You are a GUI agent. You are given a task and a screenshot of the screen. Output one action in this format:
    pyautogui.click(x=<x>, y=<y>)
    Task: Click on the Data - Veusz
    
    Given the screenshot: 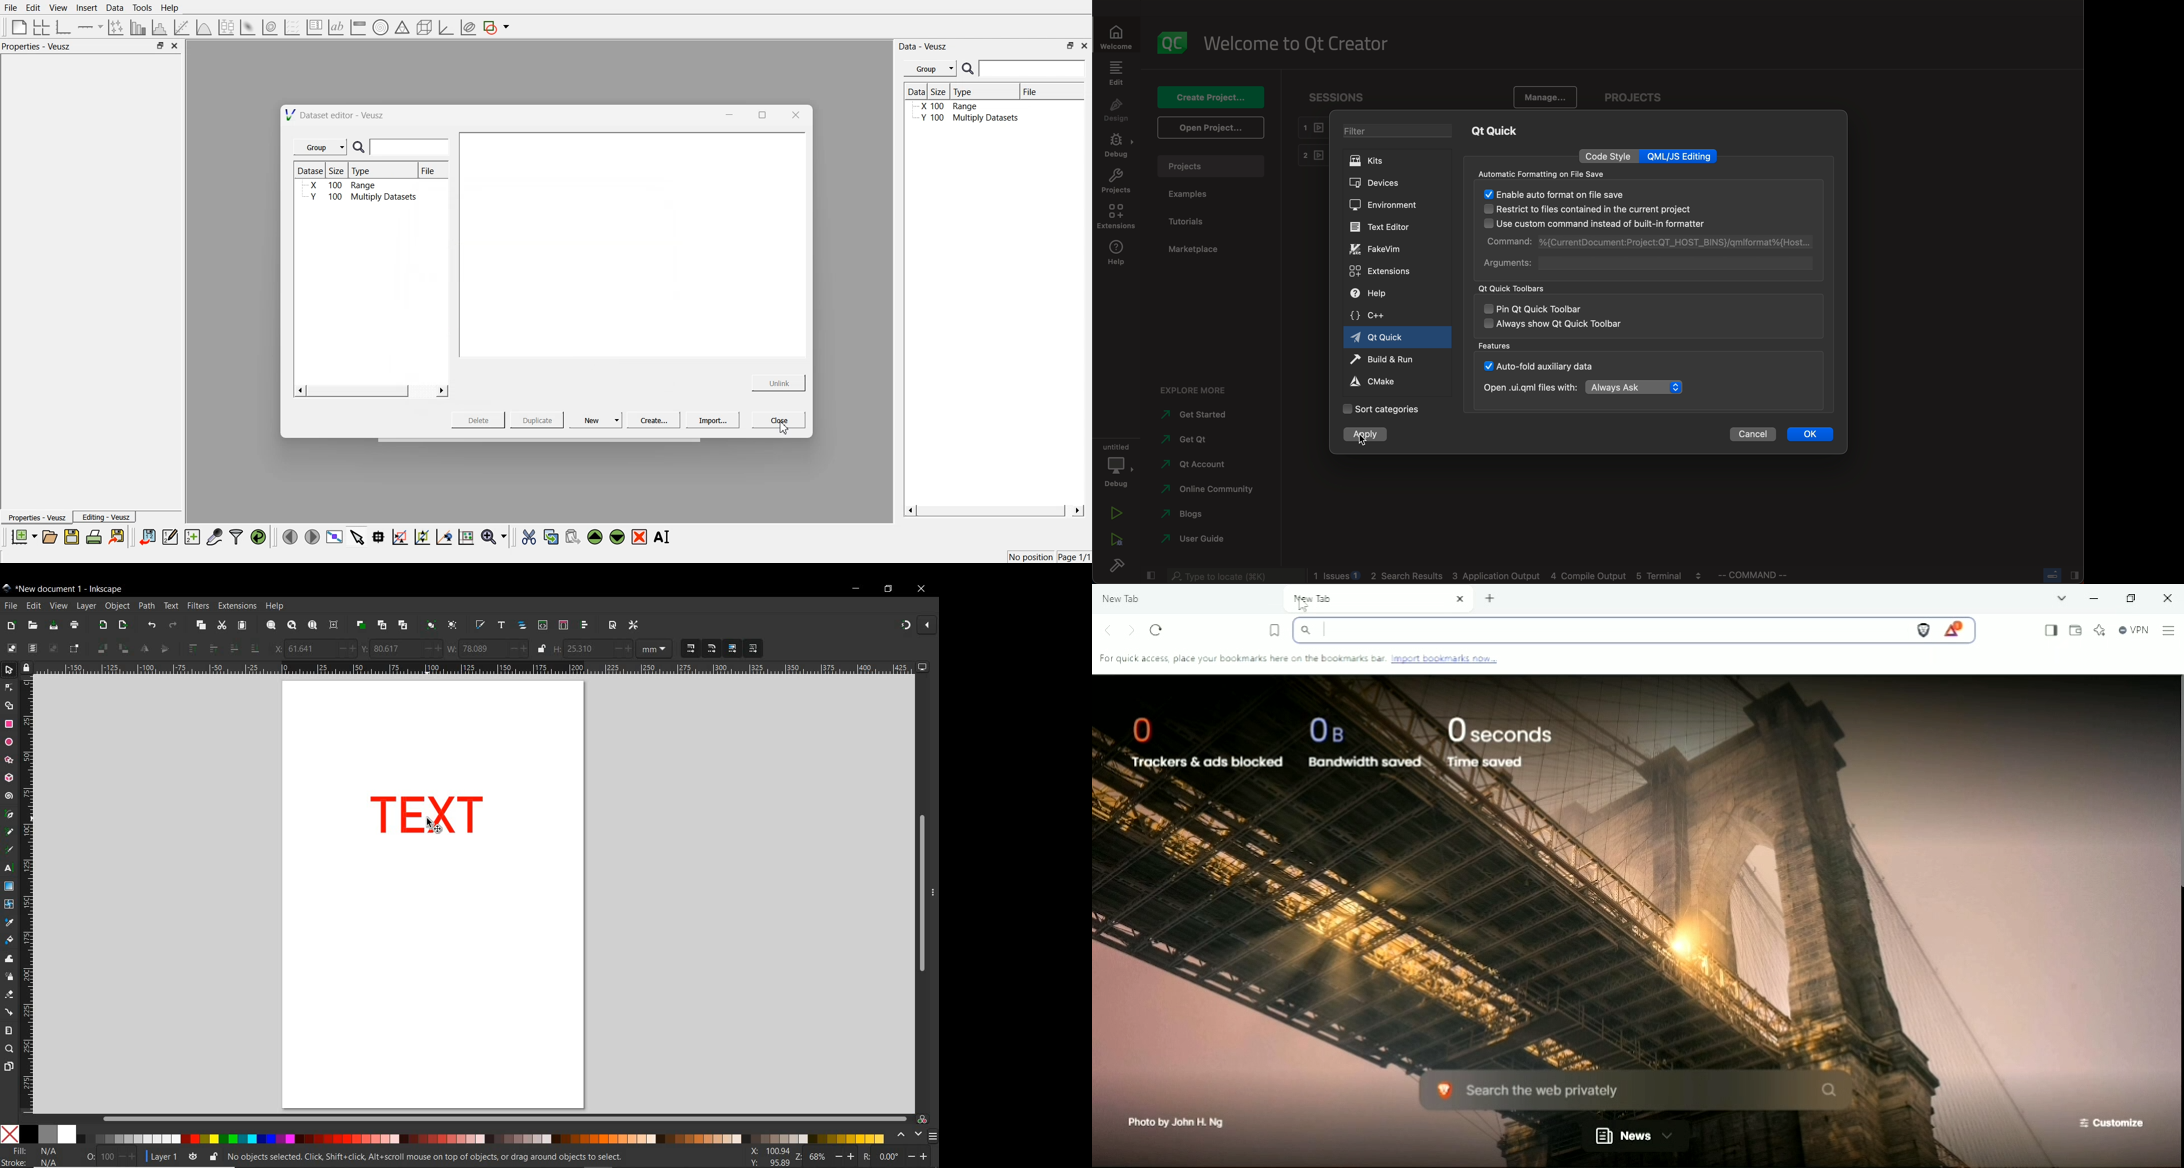 What is the action you would take?
    pyautogui.click(x=924, y=47)
    